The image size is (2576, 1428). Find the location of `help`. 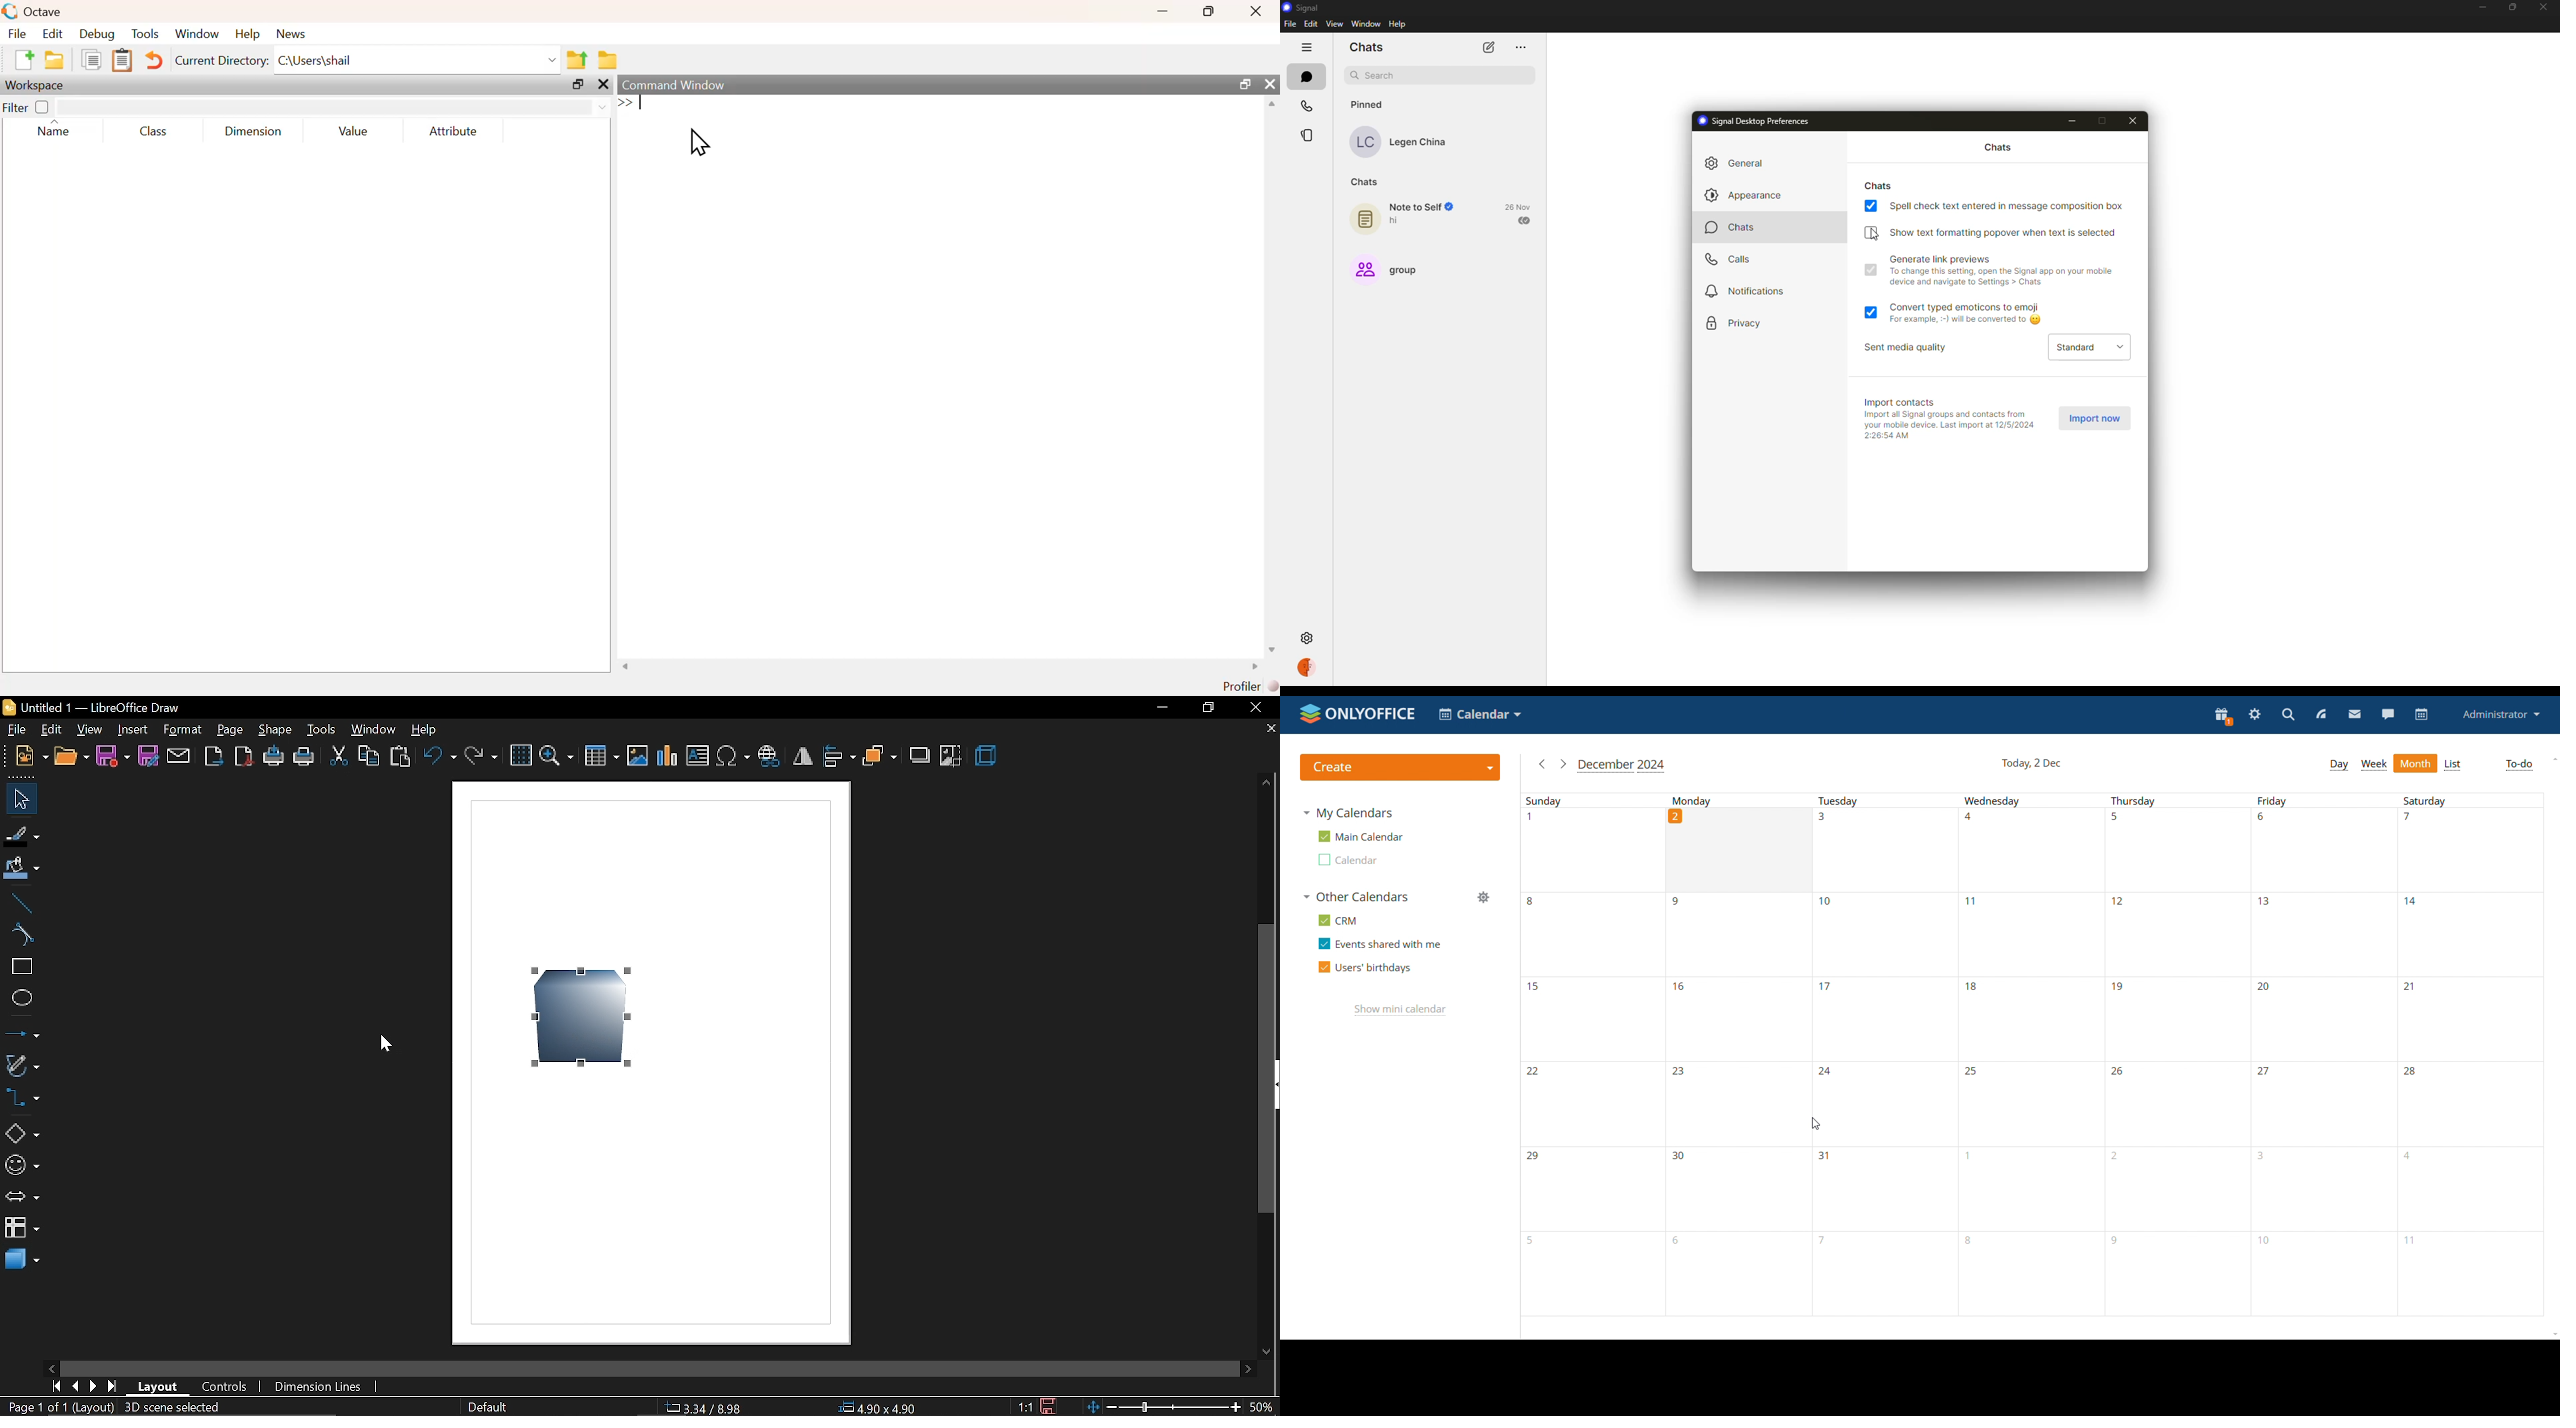

help is located at coordinates (1397, 25).